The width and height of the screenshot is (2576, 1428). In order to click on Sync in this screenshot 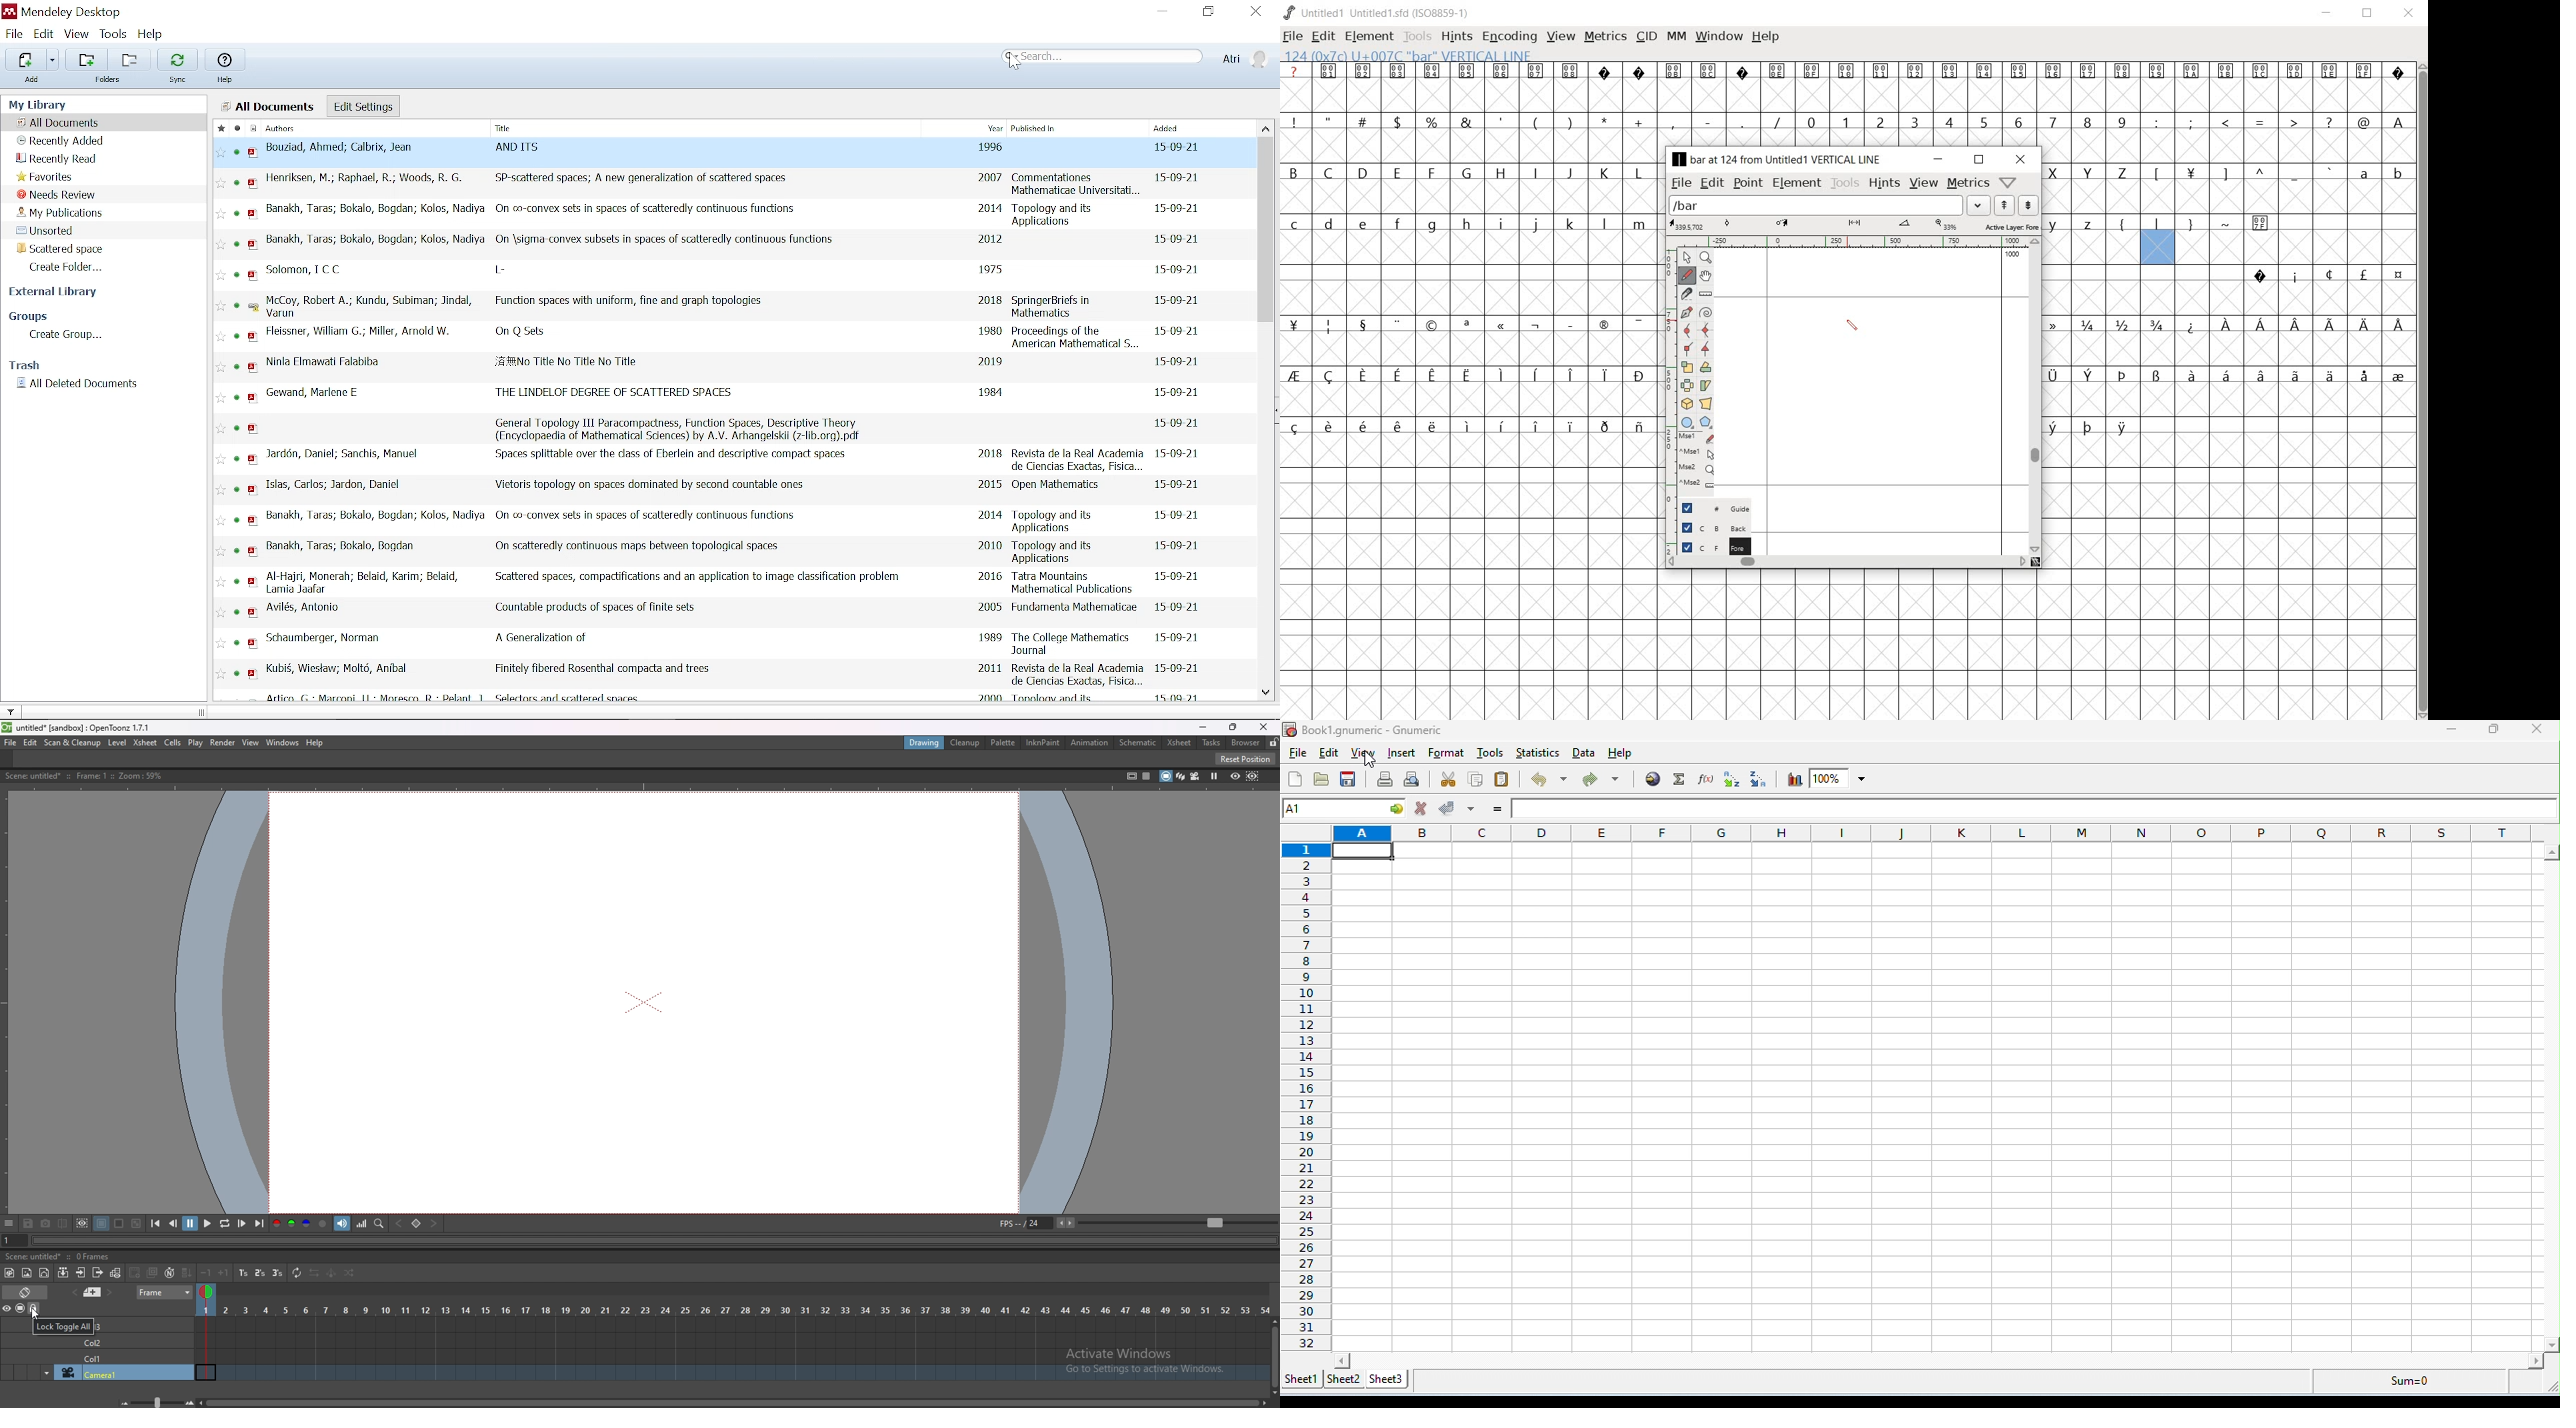, I will do `click(178, 65)`.